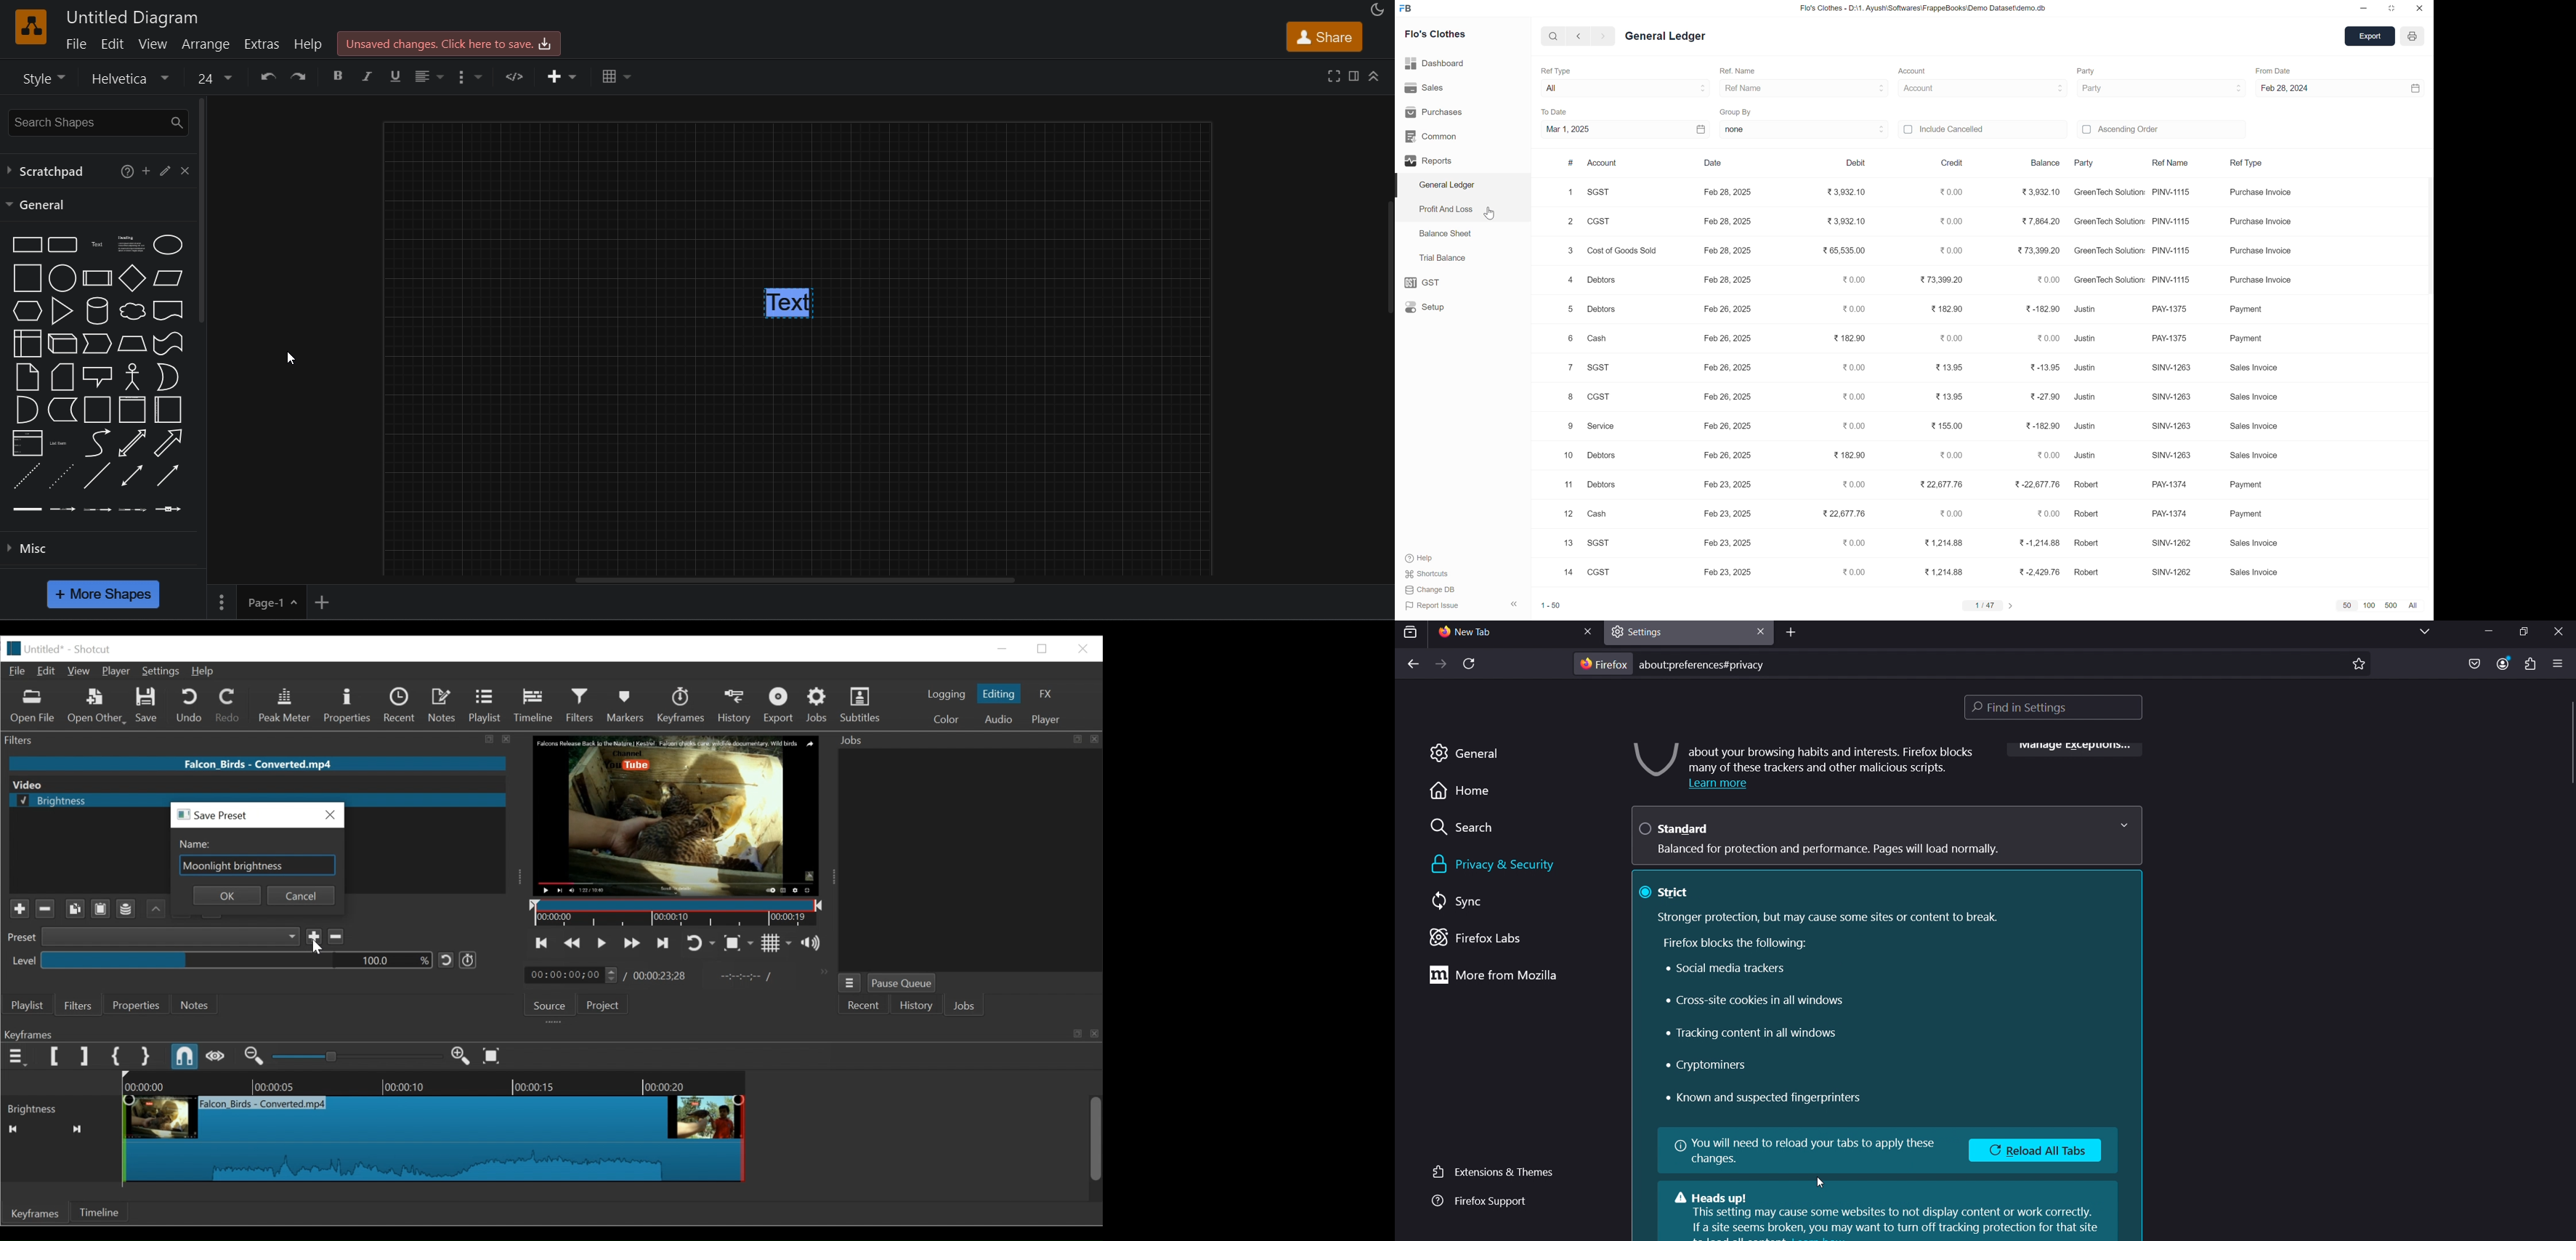 The height and width of the screenshot is (1260, 2576). What do you see at coordinates (1946, 280) in the screenshot?
I see `₹73,399.20` at bounding box center [1946, 280].